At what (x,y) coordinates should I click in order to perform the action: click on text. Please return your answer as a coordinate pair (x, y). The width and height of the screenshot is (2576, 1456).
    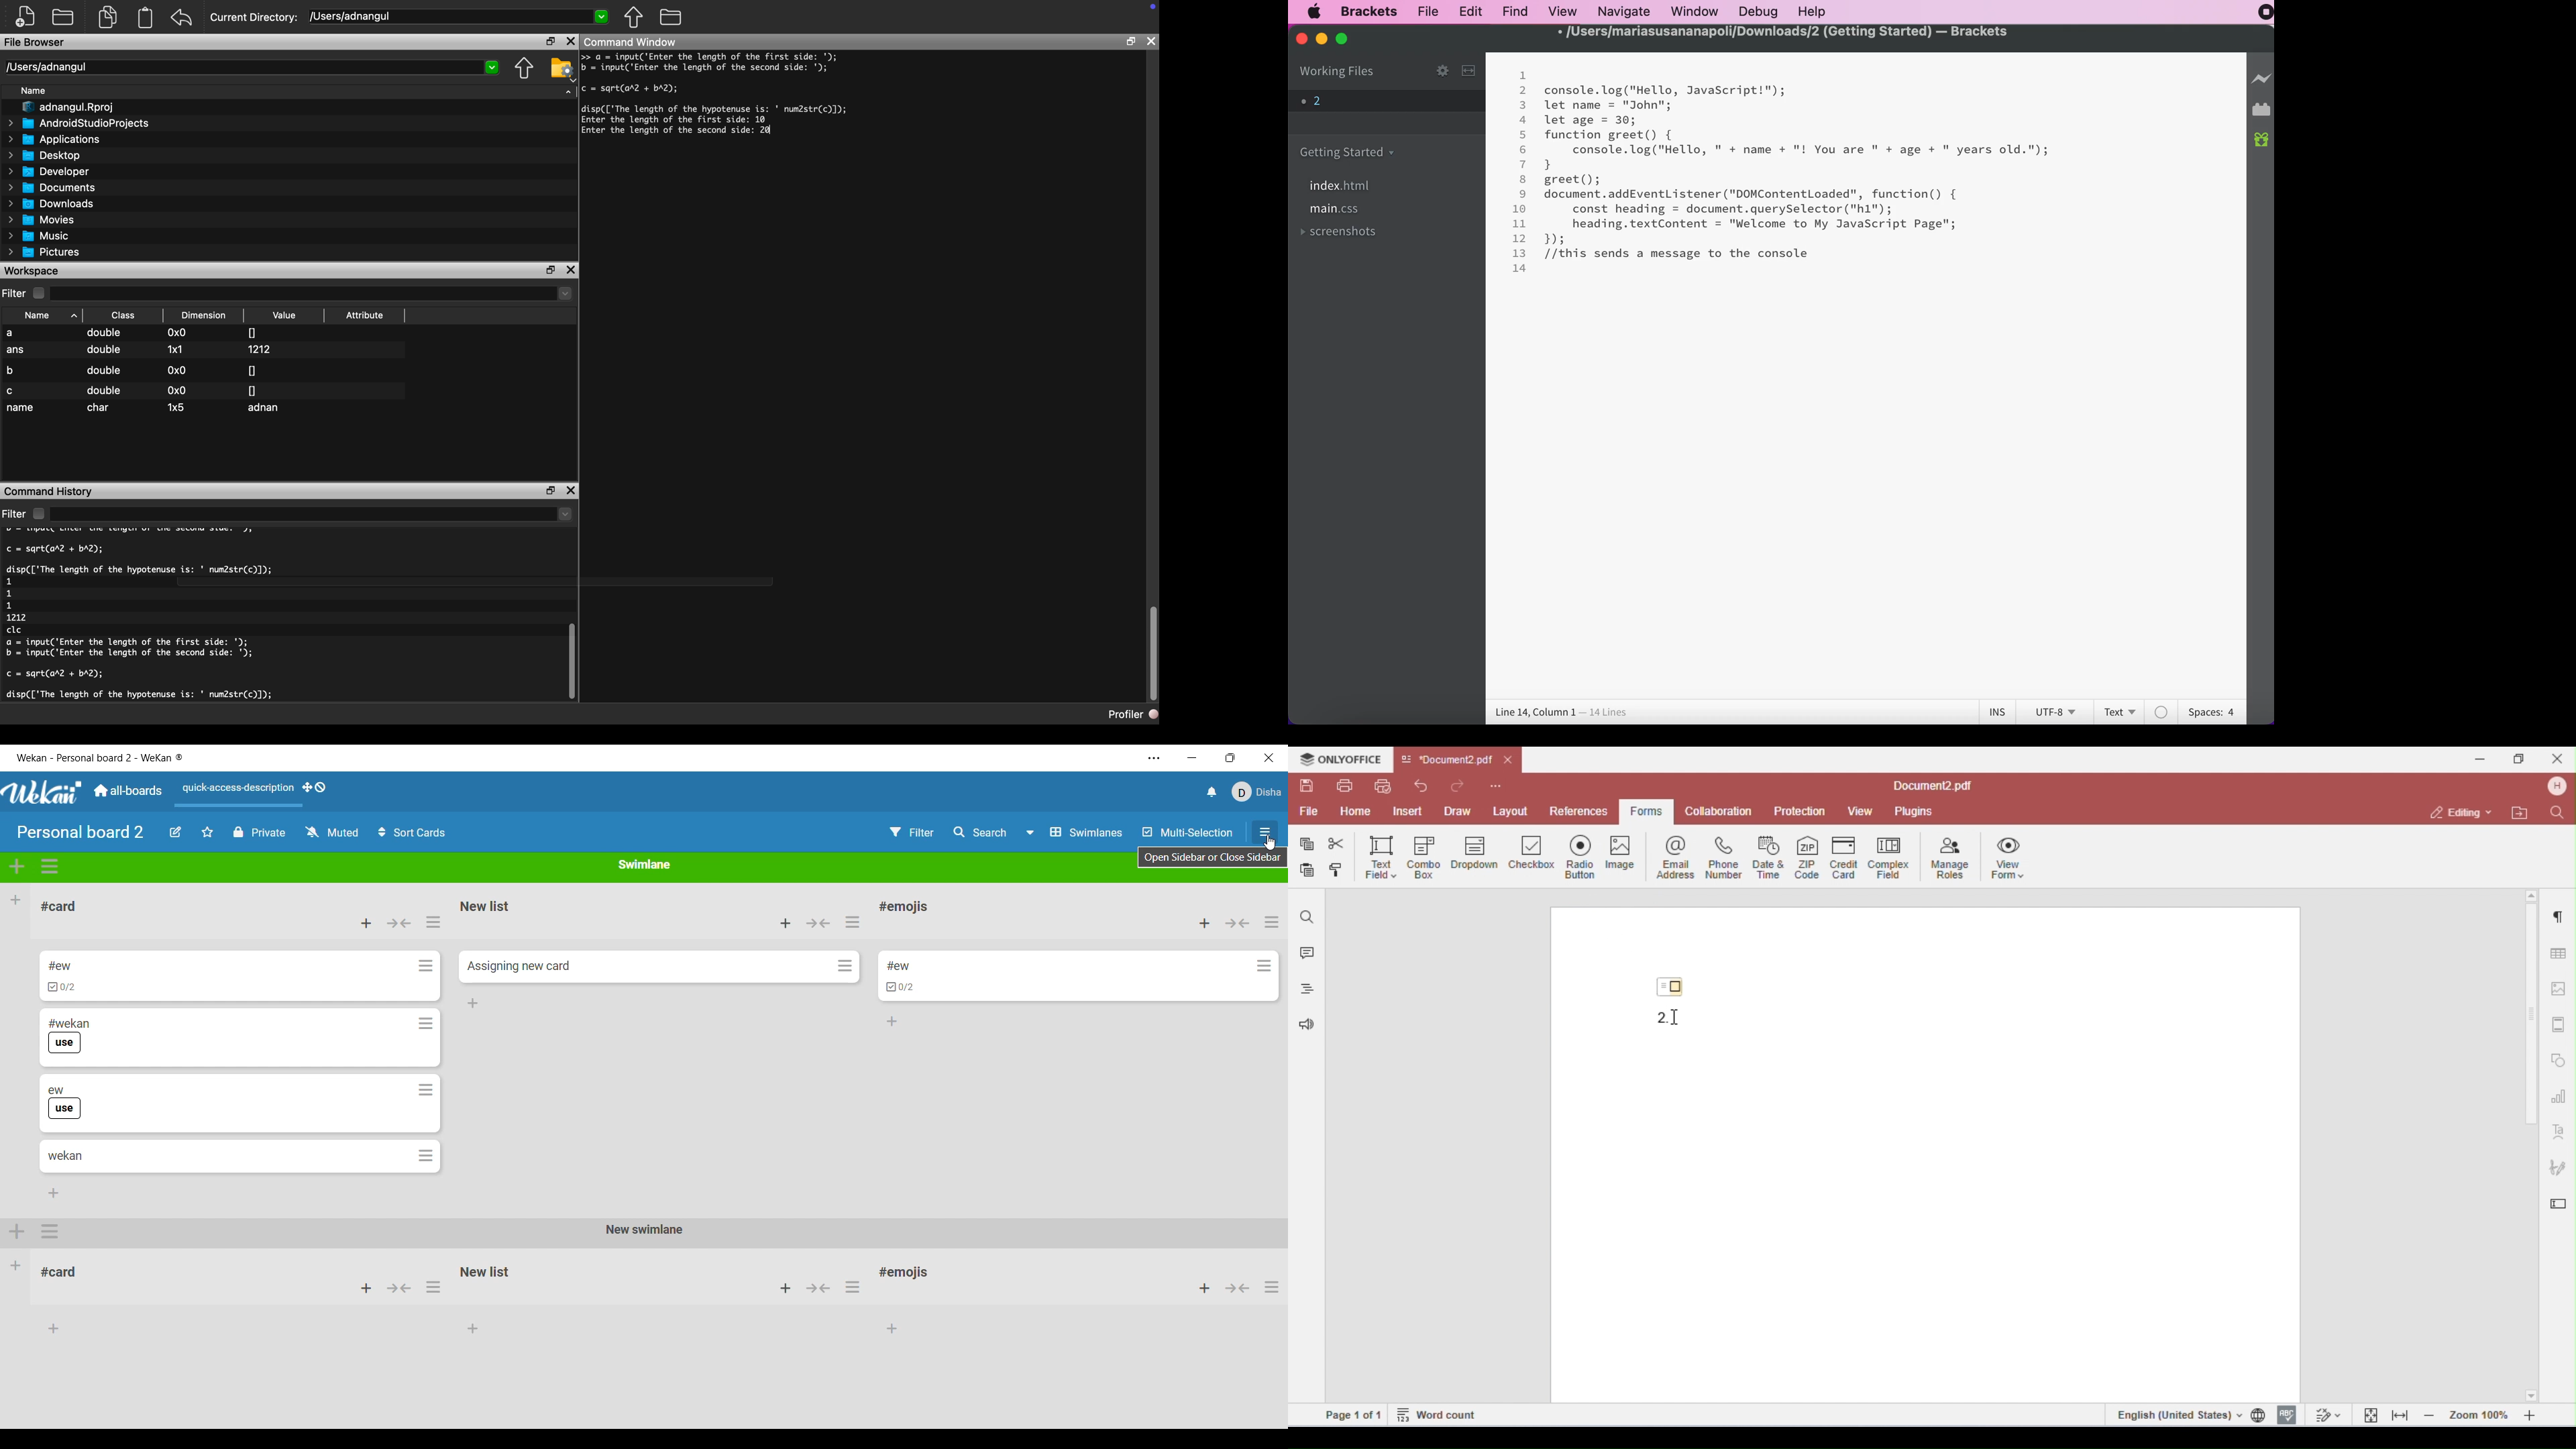
    Looking at the image, I should click on (2120, 711).